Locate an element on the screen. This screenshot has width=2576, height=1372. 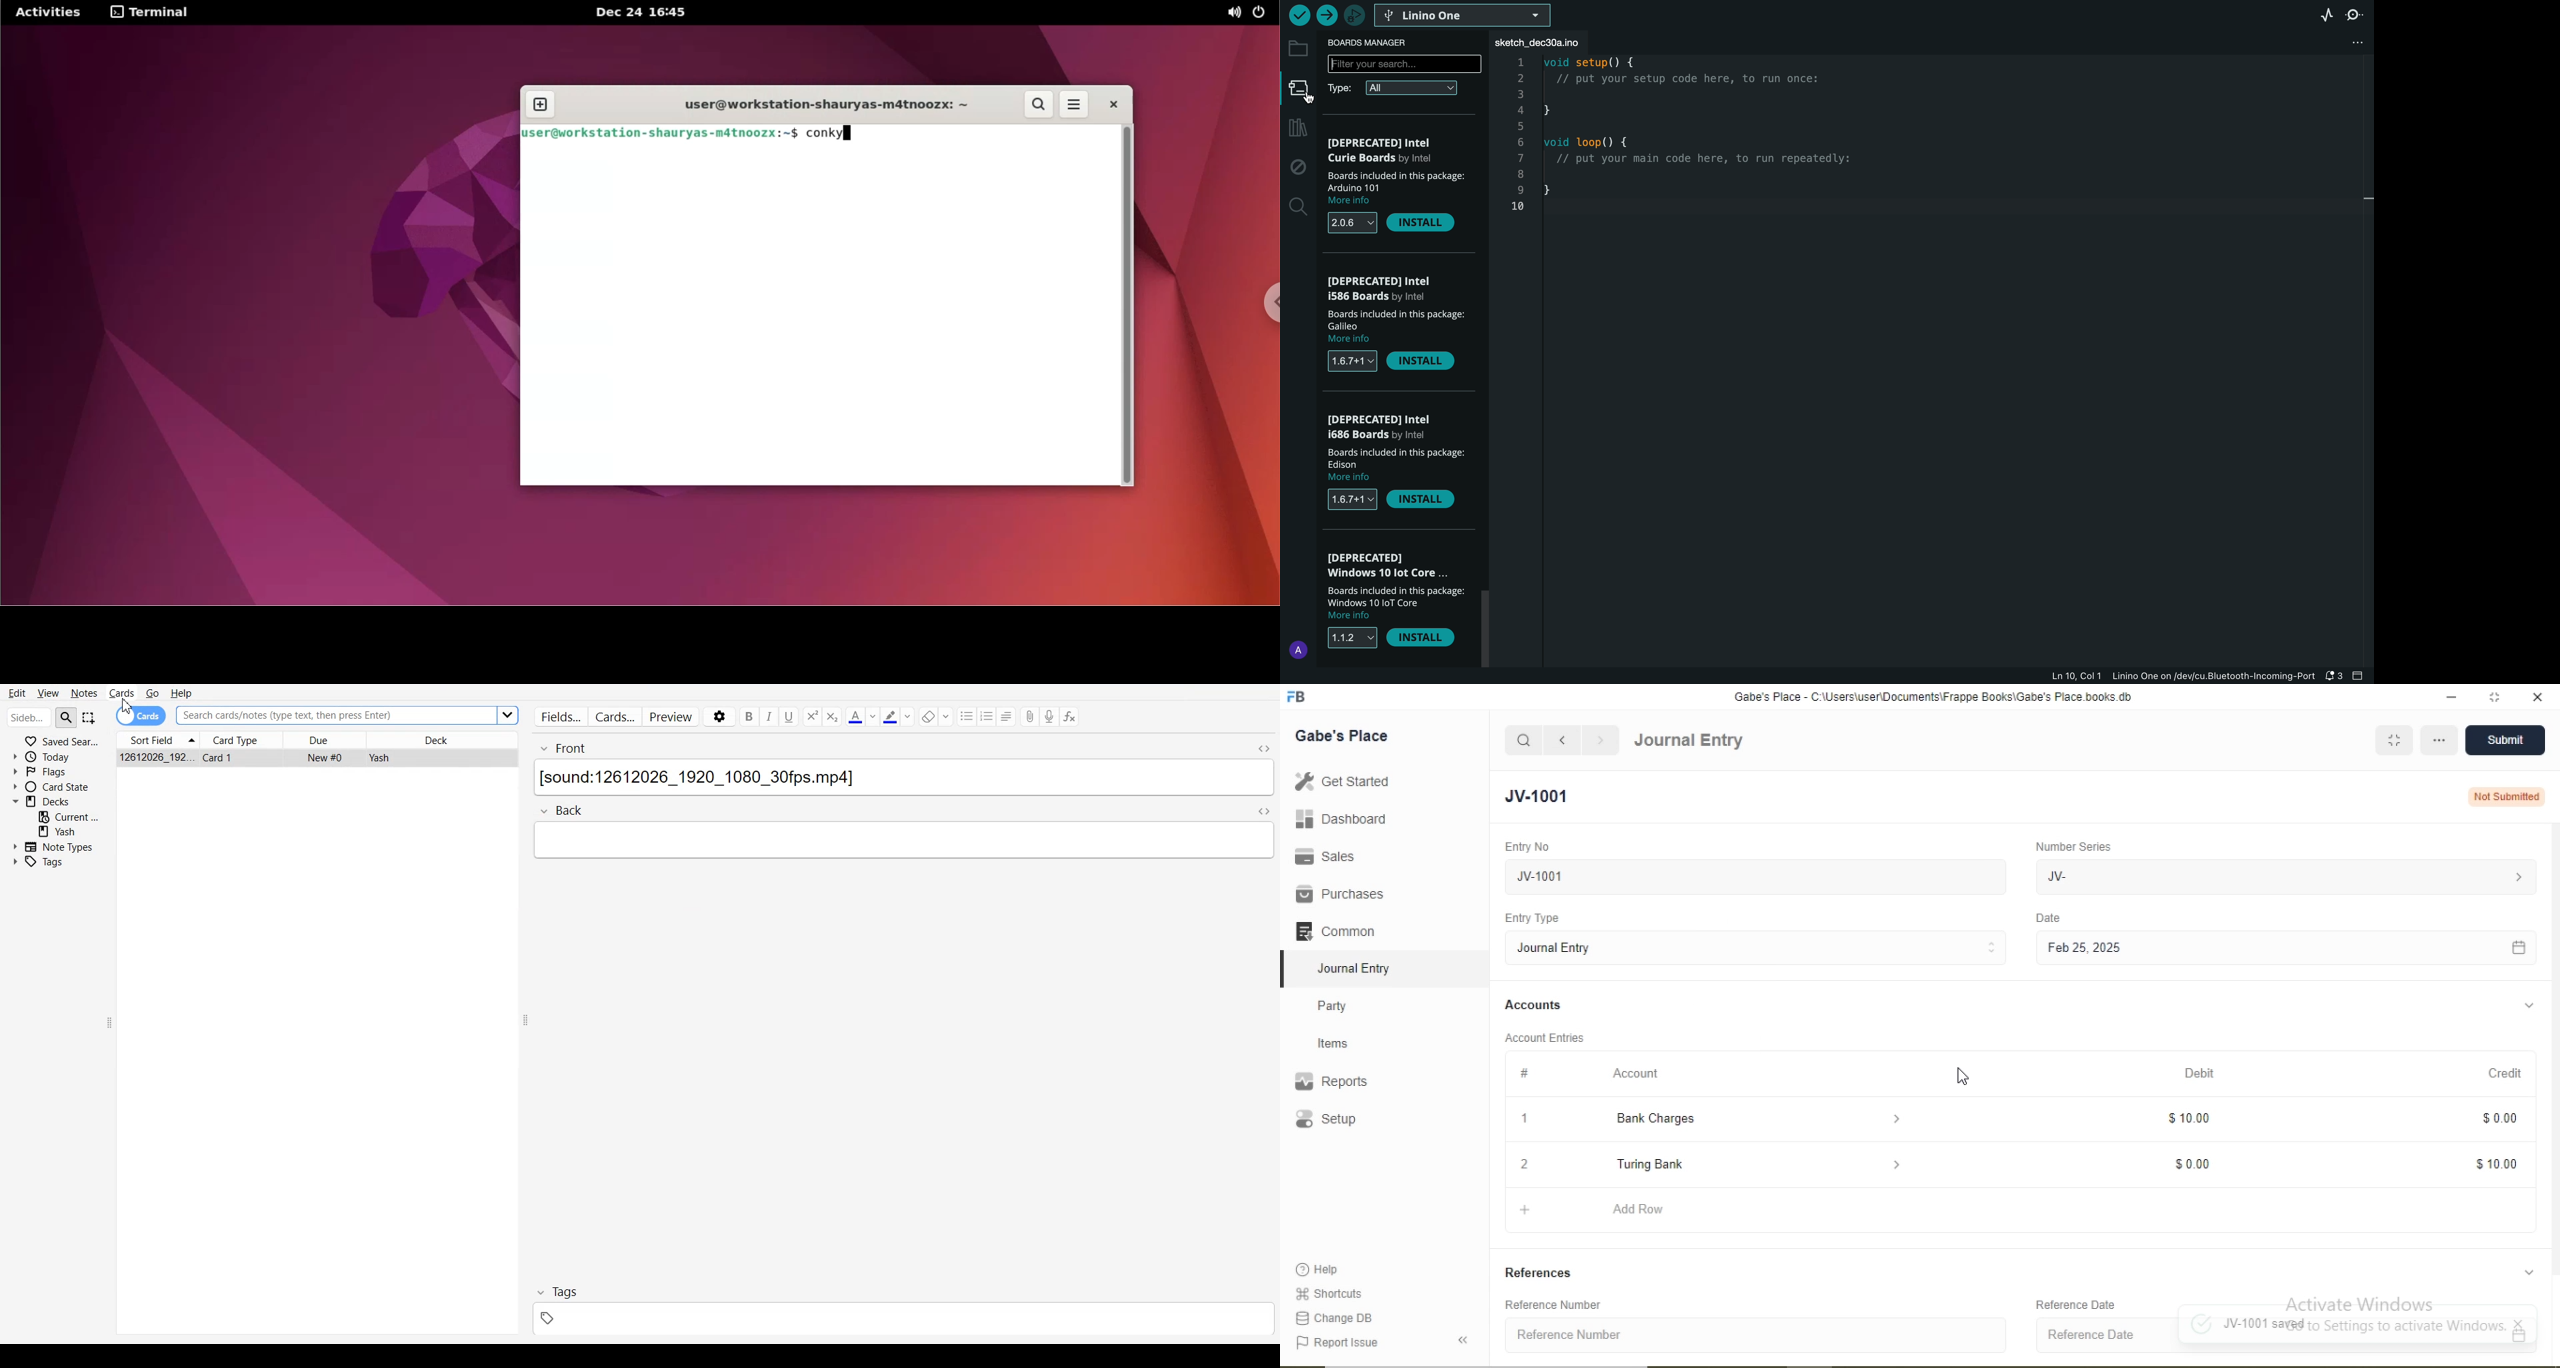
navigate forward is located at coordinates (1602, 740).